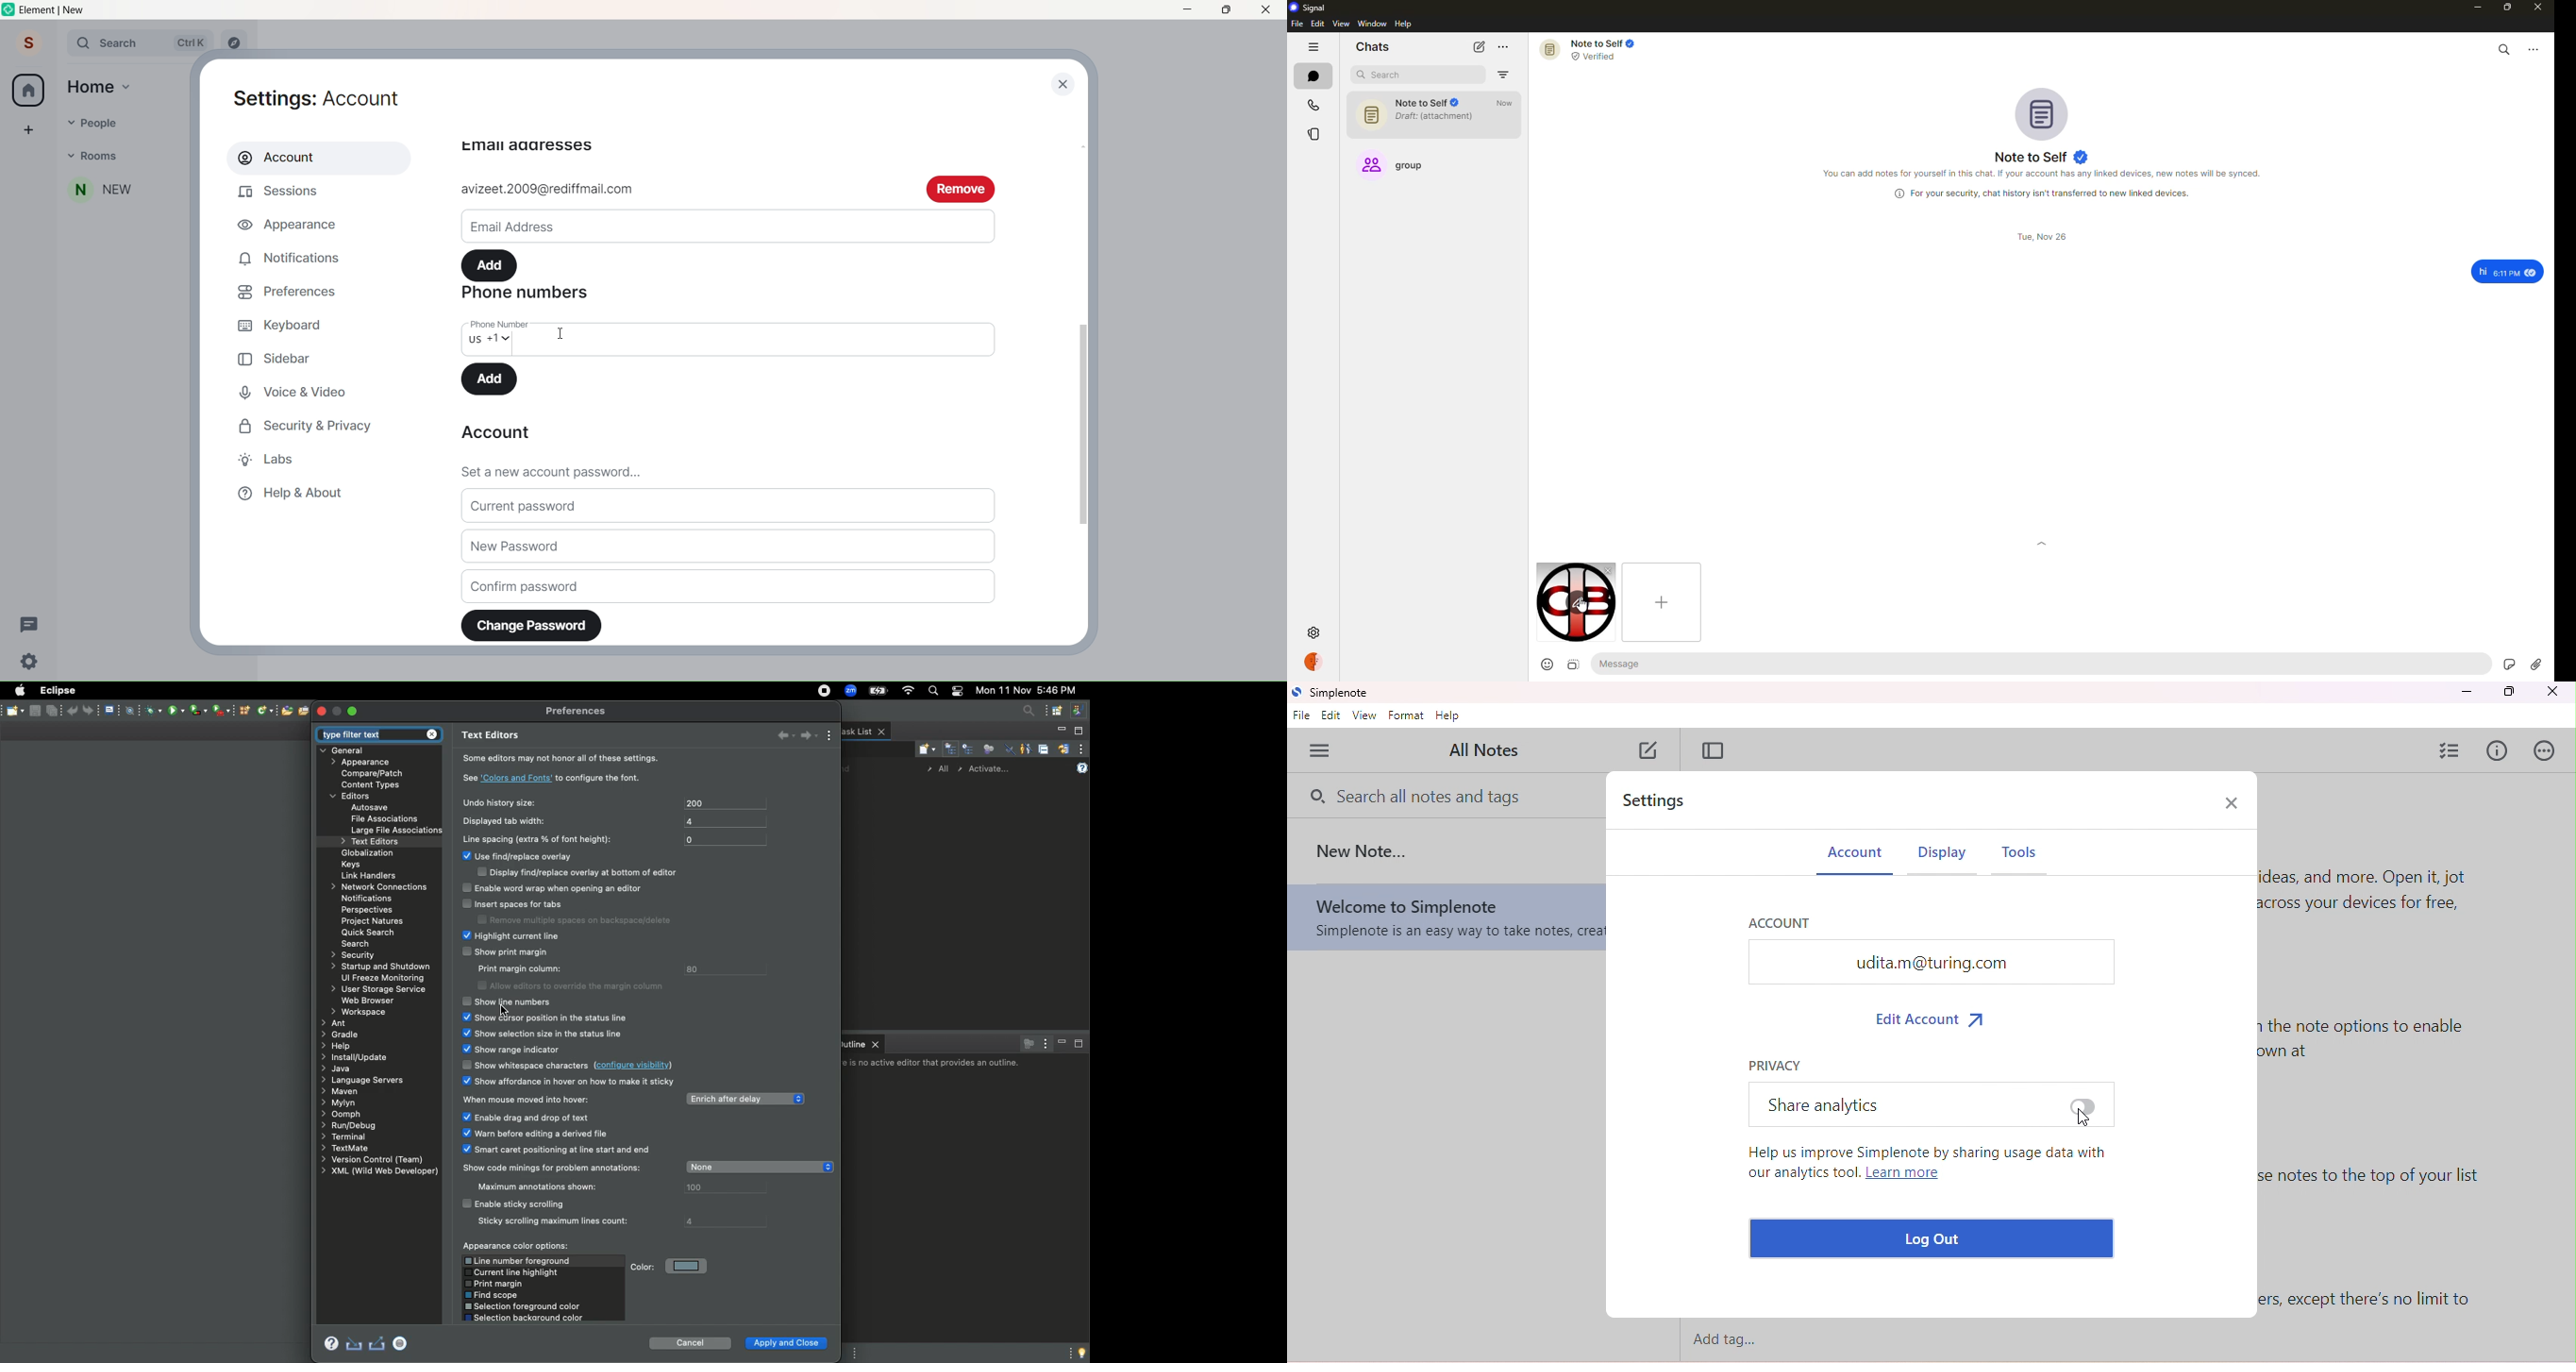 The image size is (2576, 1372). I want to click on new note, so click(1364, 850).